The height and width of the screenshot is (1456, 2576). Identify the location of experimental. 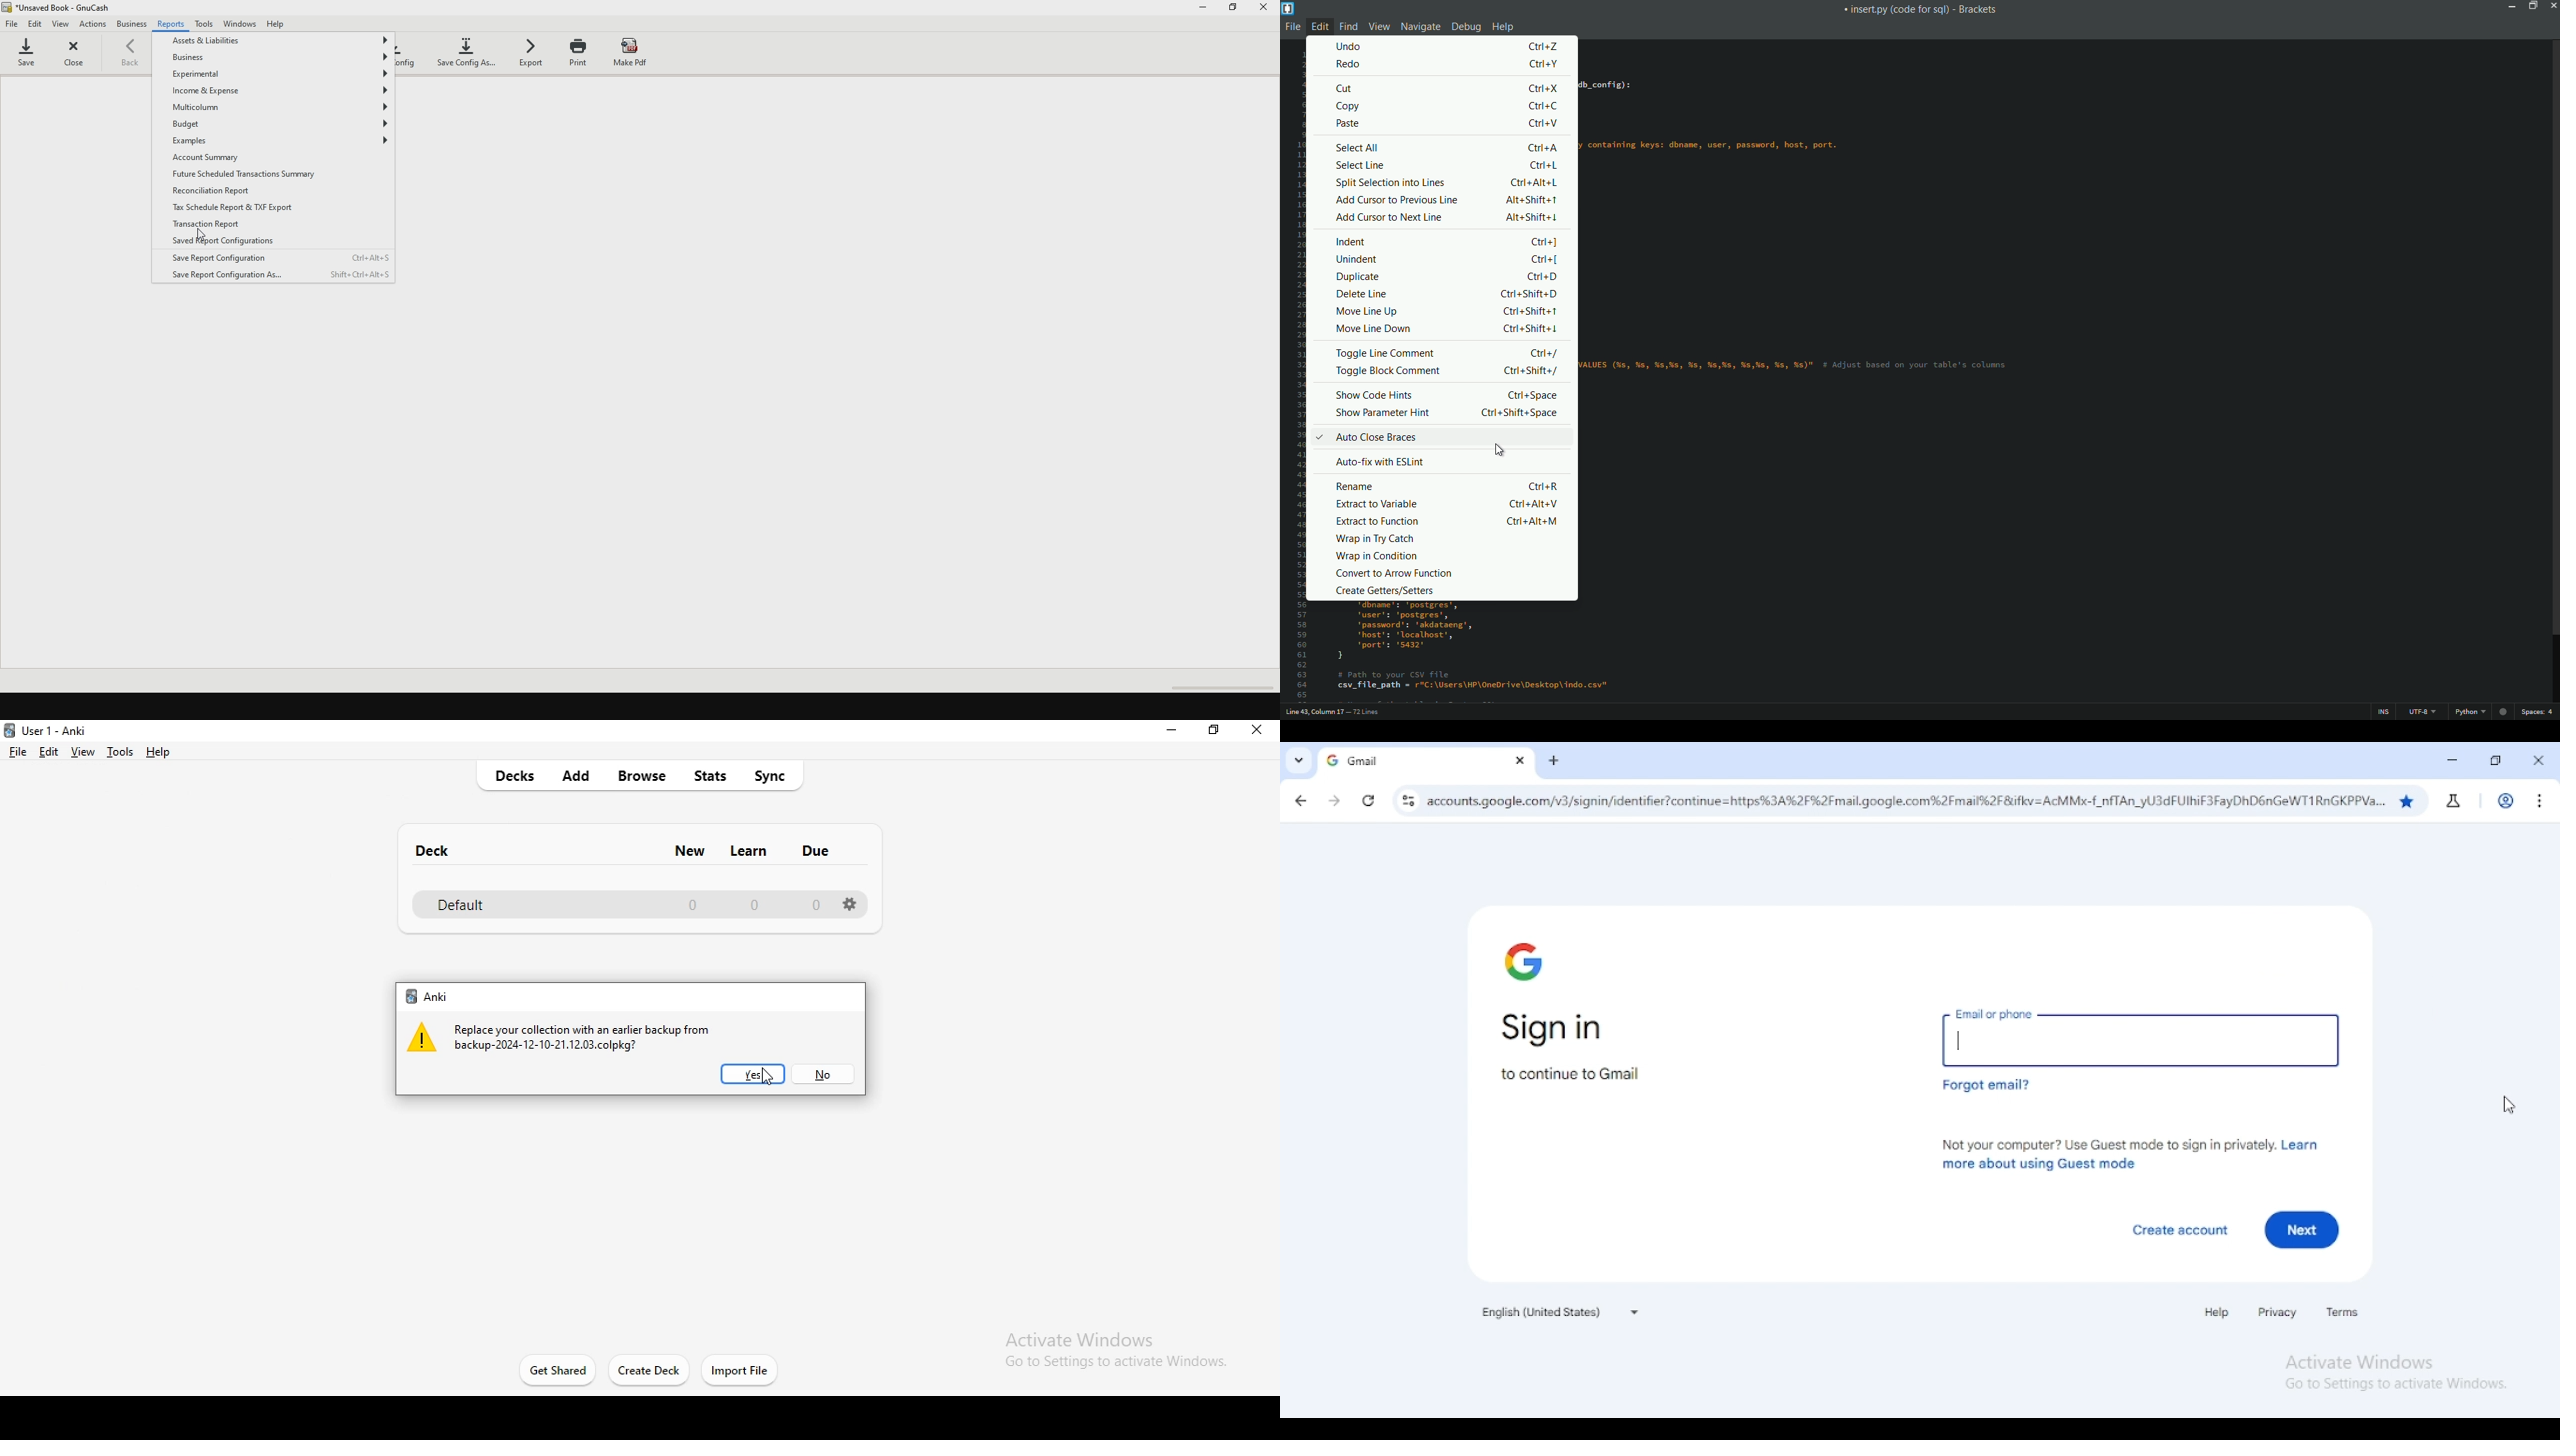
(279, 76).